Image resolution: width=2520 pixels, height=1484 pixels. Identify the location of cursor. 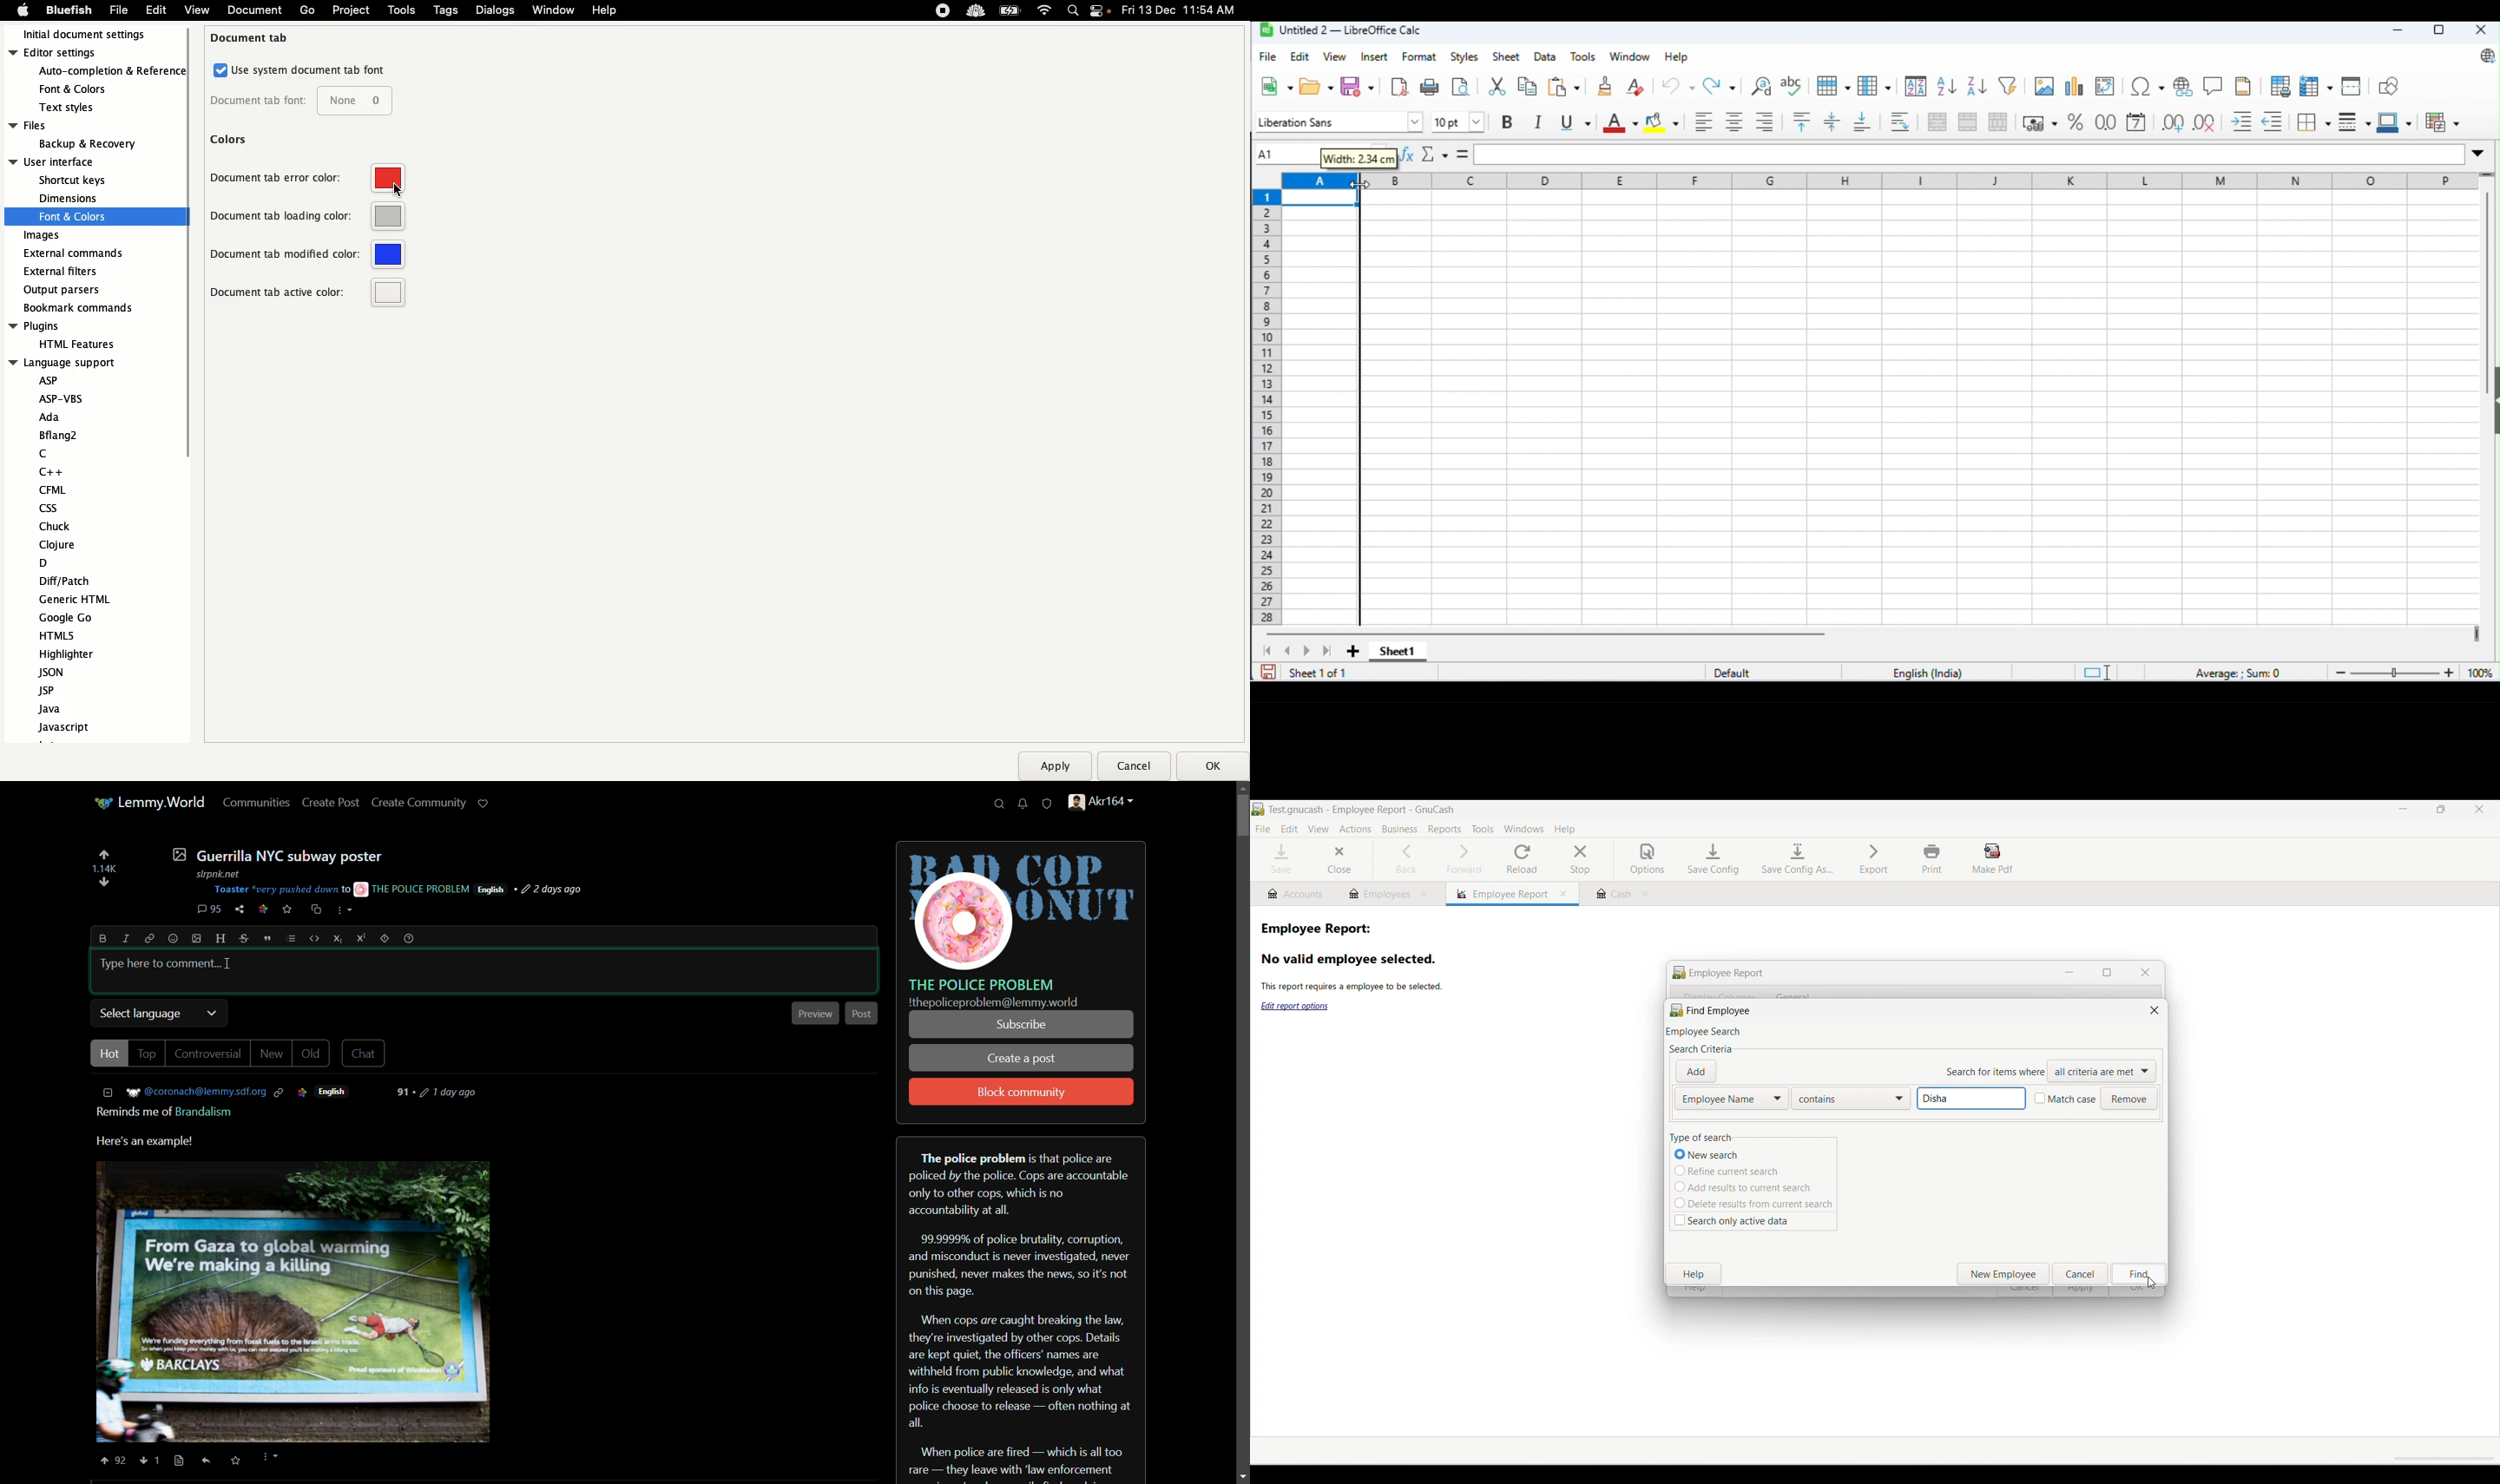
(397, 190).